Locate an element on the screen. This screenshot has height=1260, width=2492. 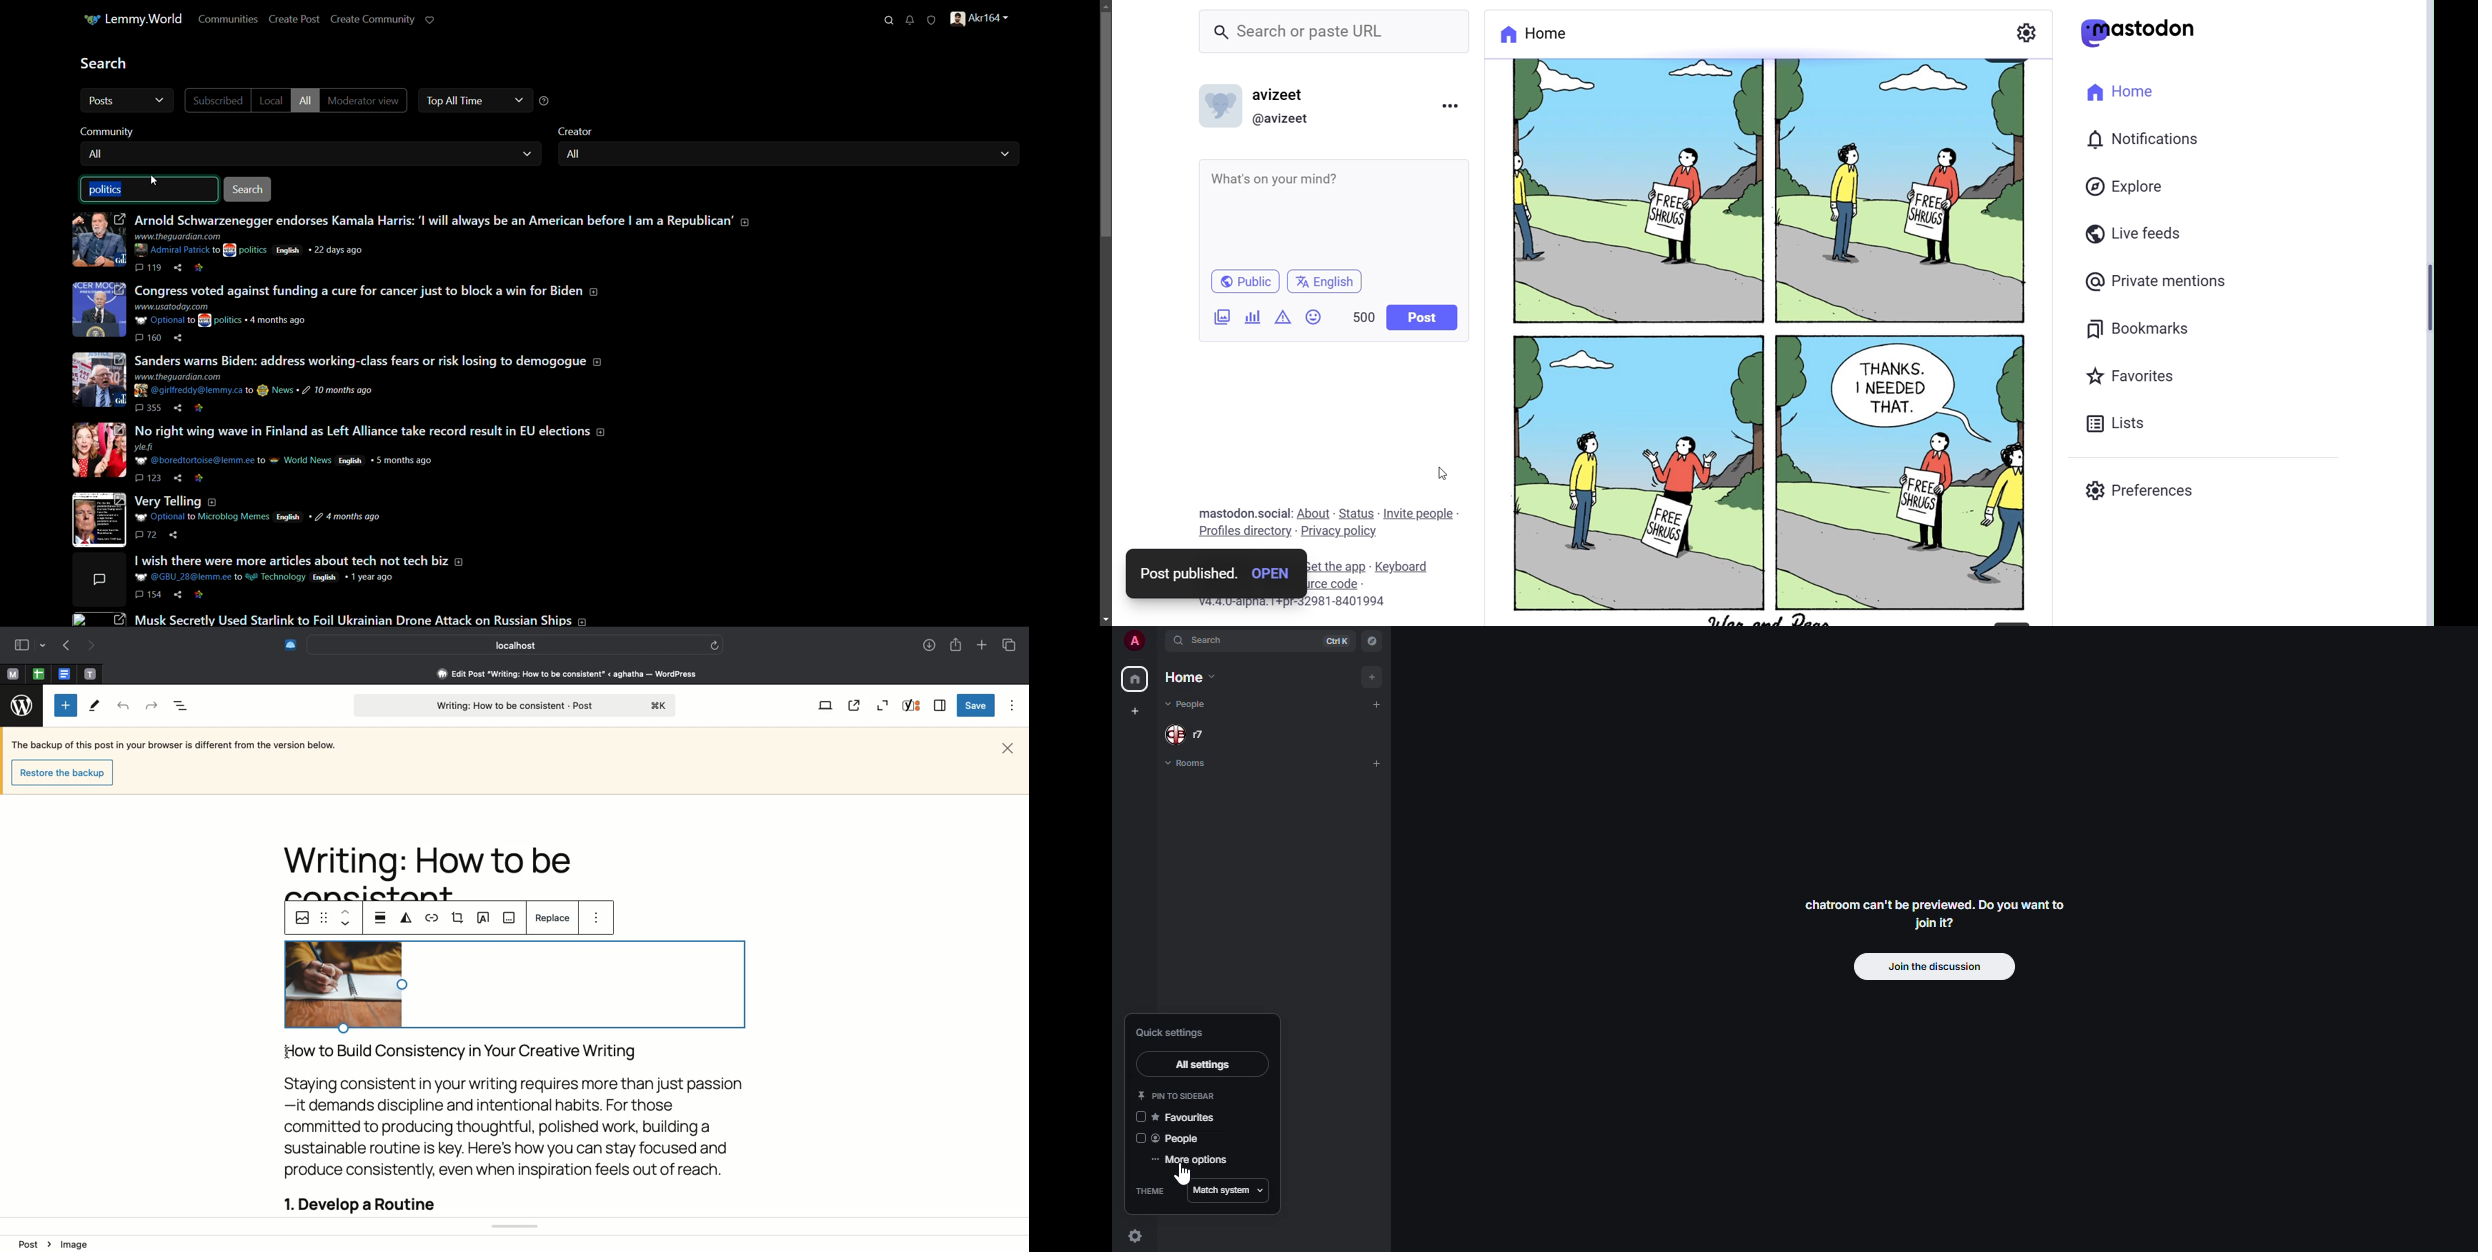
add is located at coordinates (1371, 677).